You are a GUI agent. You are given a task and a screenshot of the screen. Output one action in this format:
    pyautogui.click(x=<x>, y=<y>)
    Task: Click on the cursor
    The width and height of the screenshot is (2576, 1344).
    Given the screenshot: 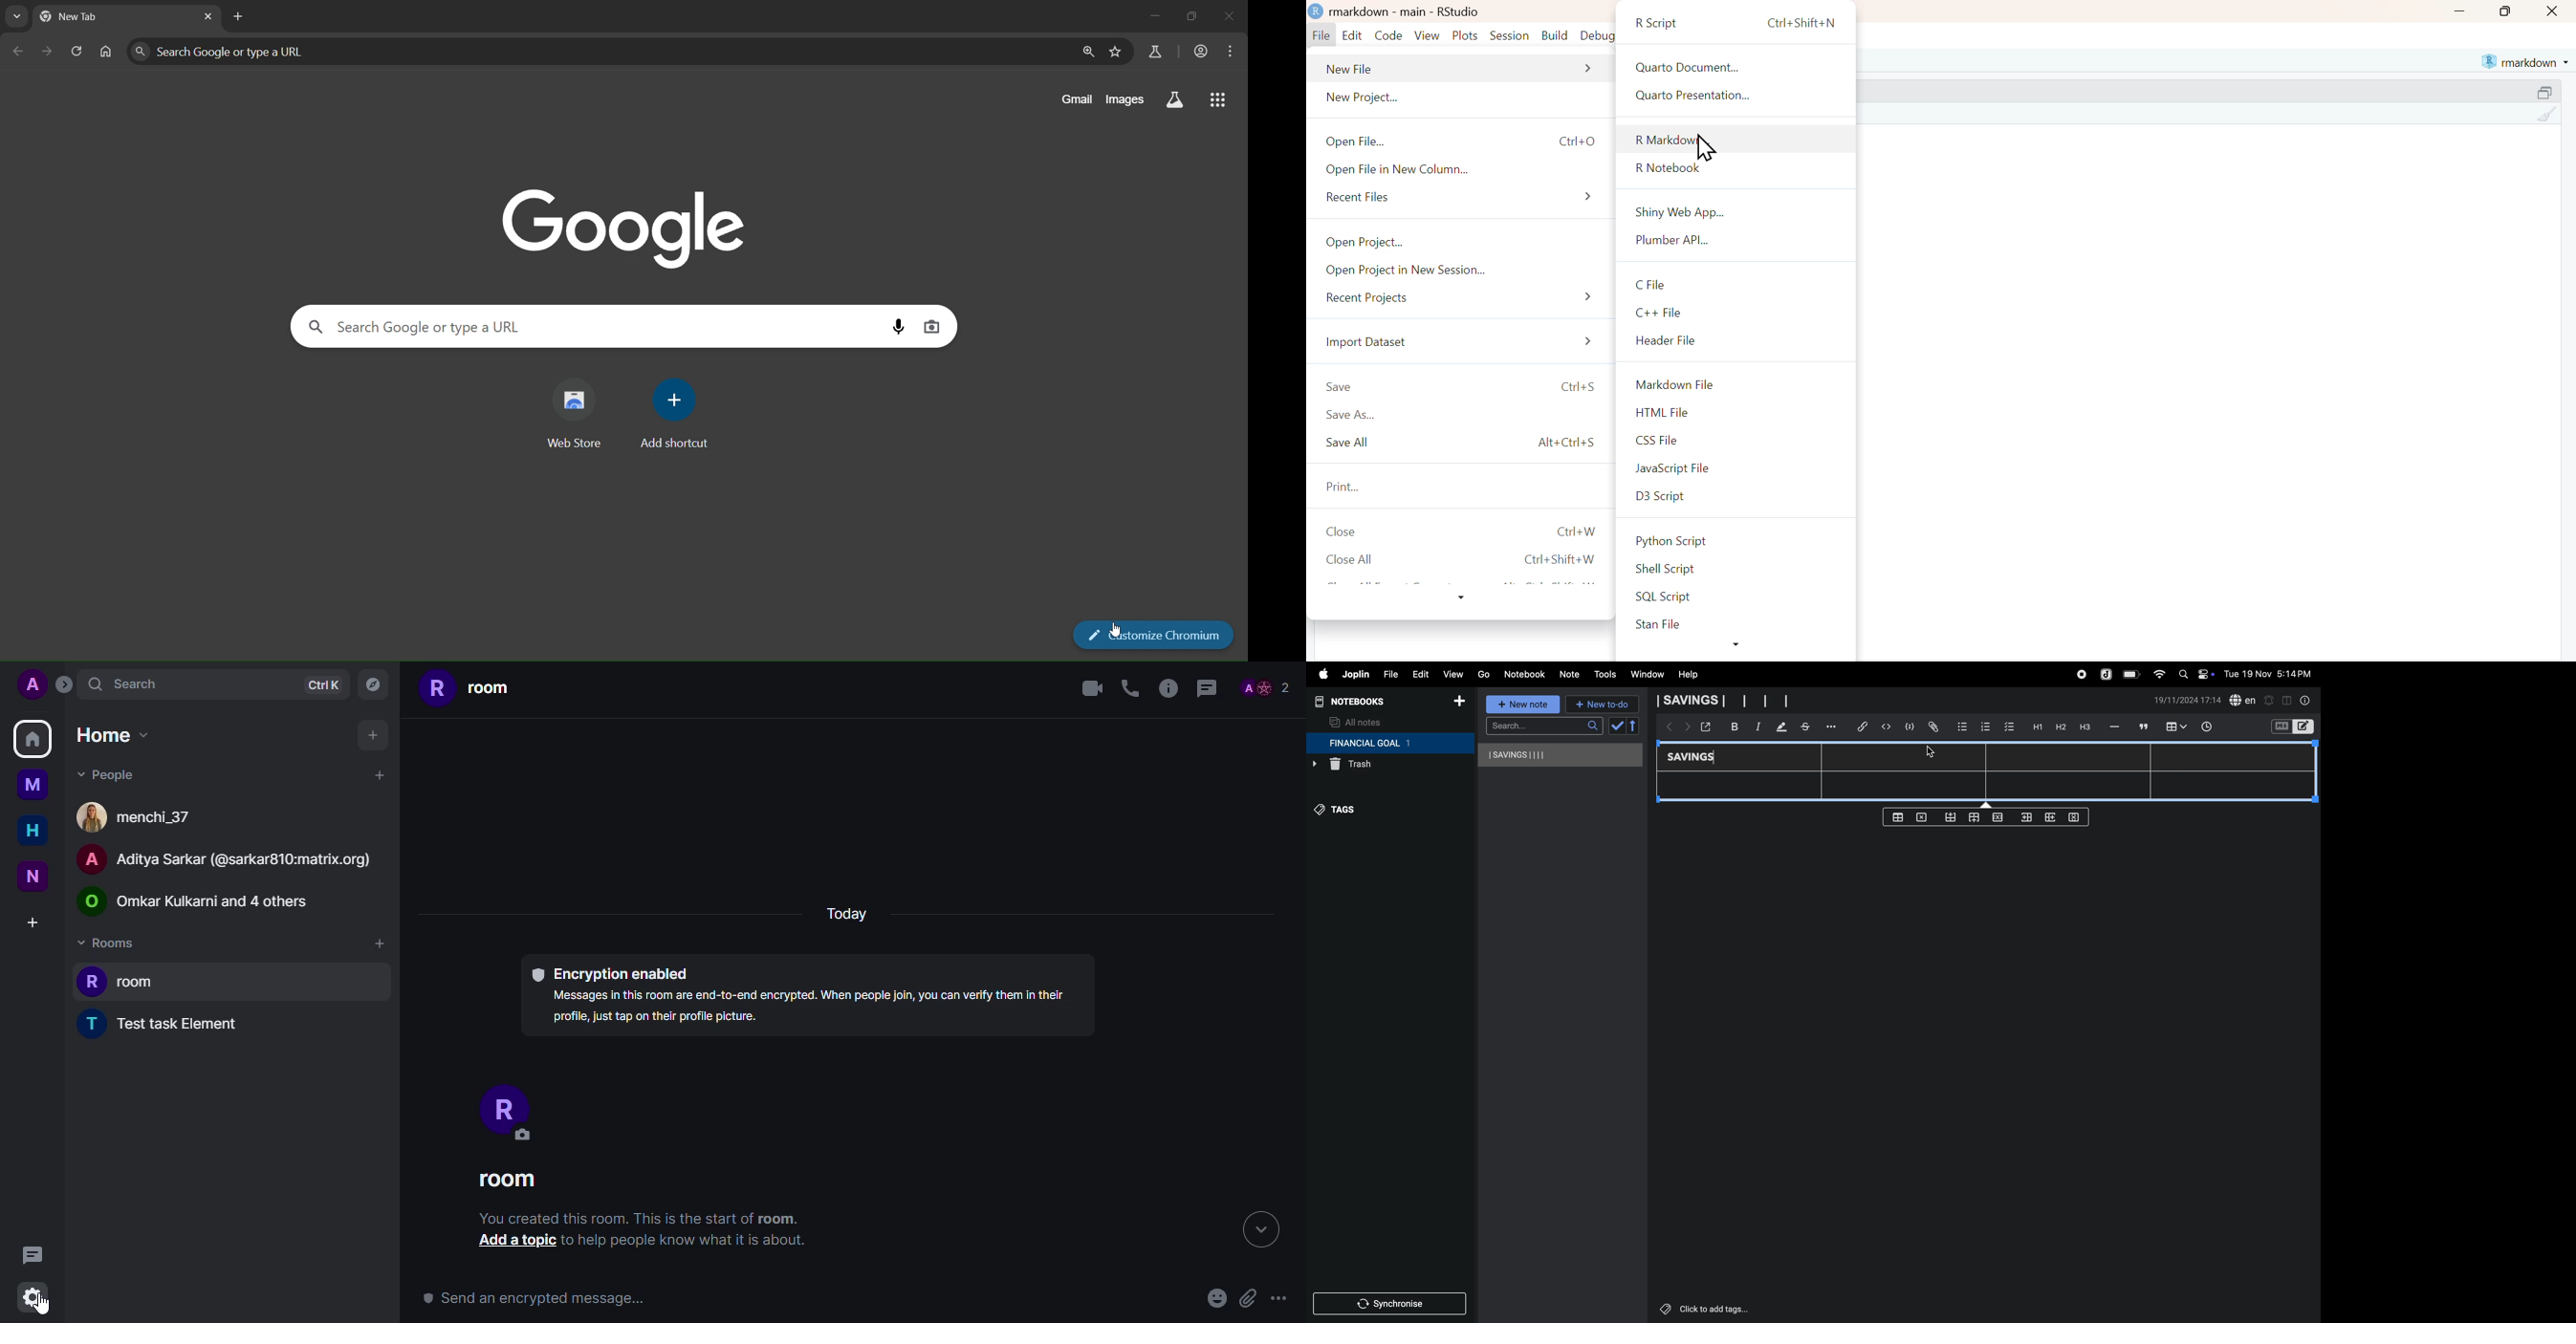 What is the action you would take?
    pyautogui.click(x=1704, y=148)
    